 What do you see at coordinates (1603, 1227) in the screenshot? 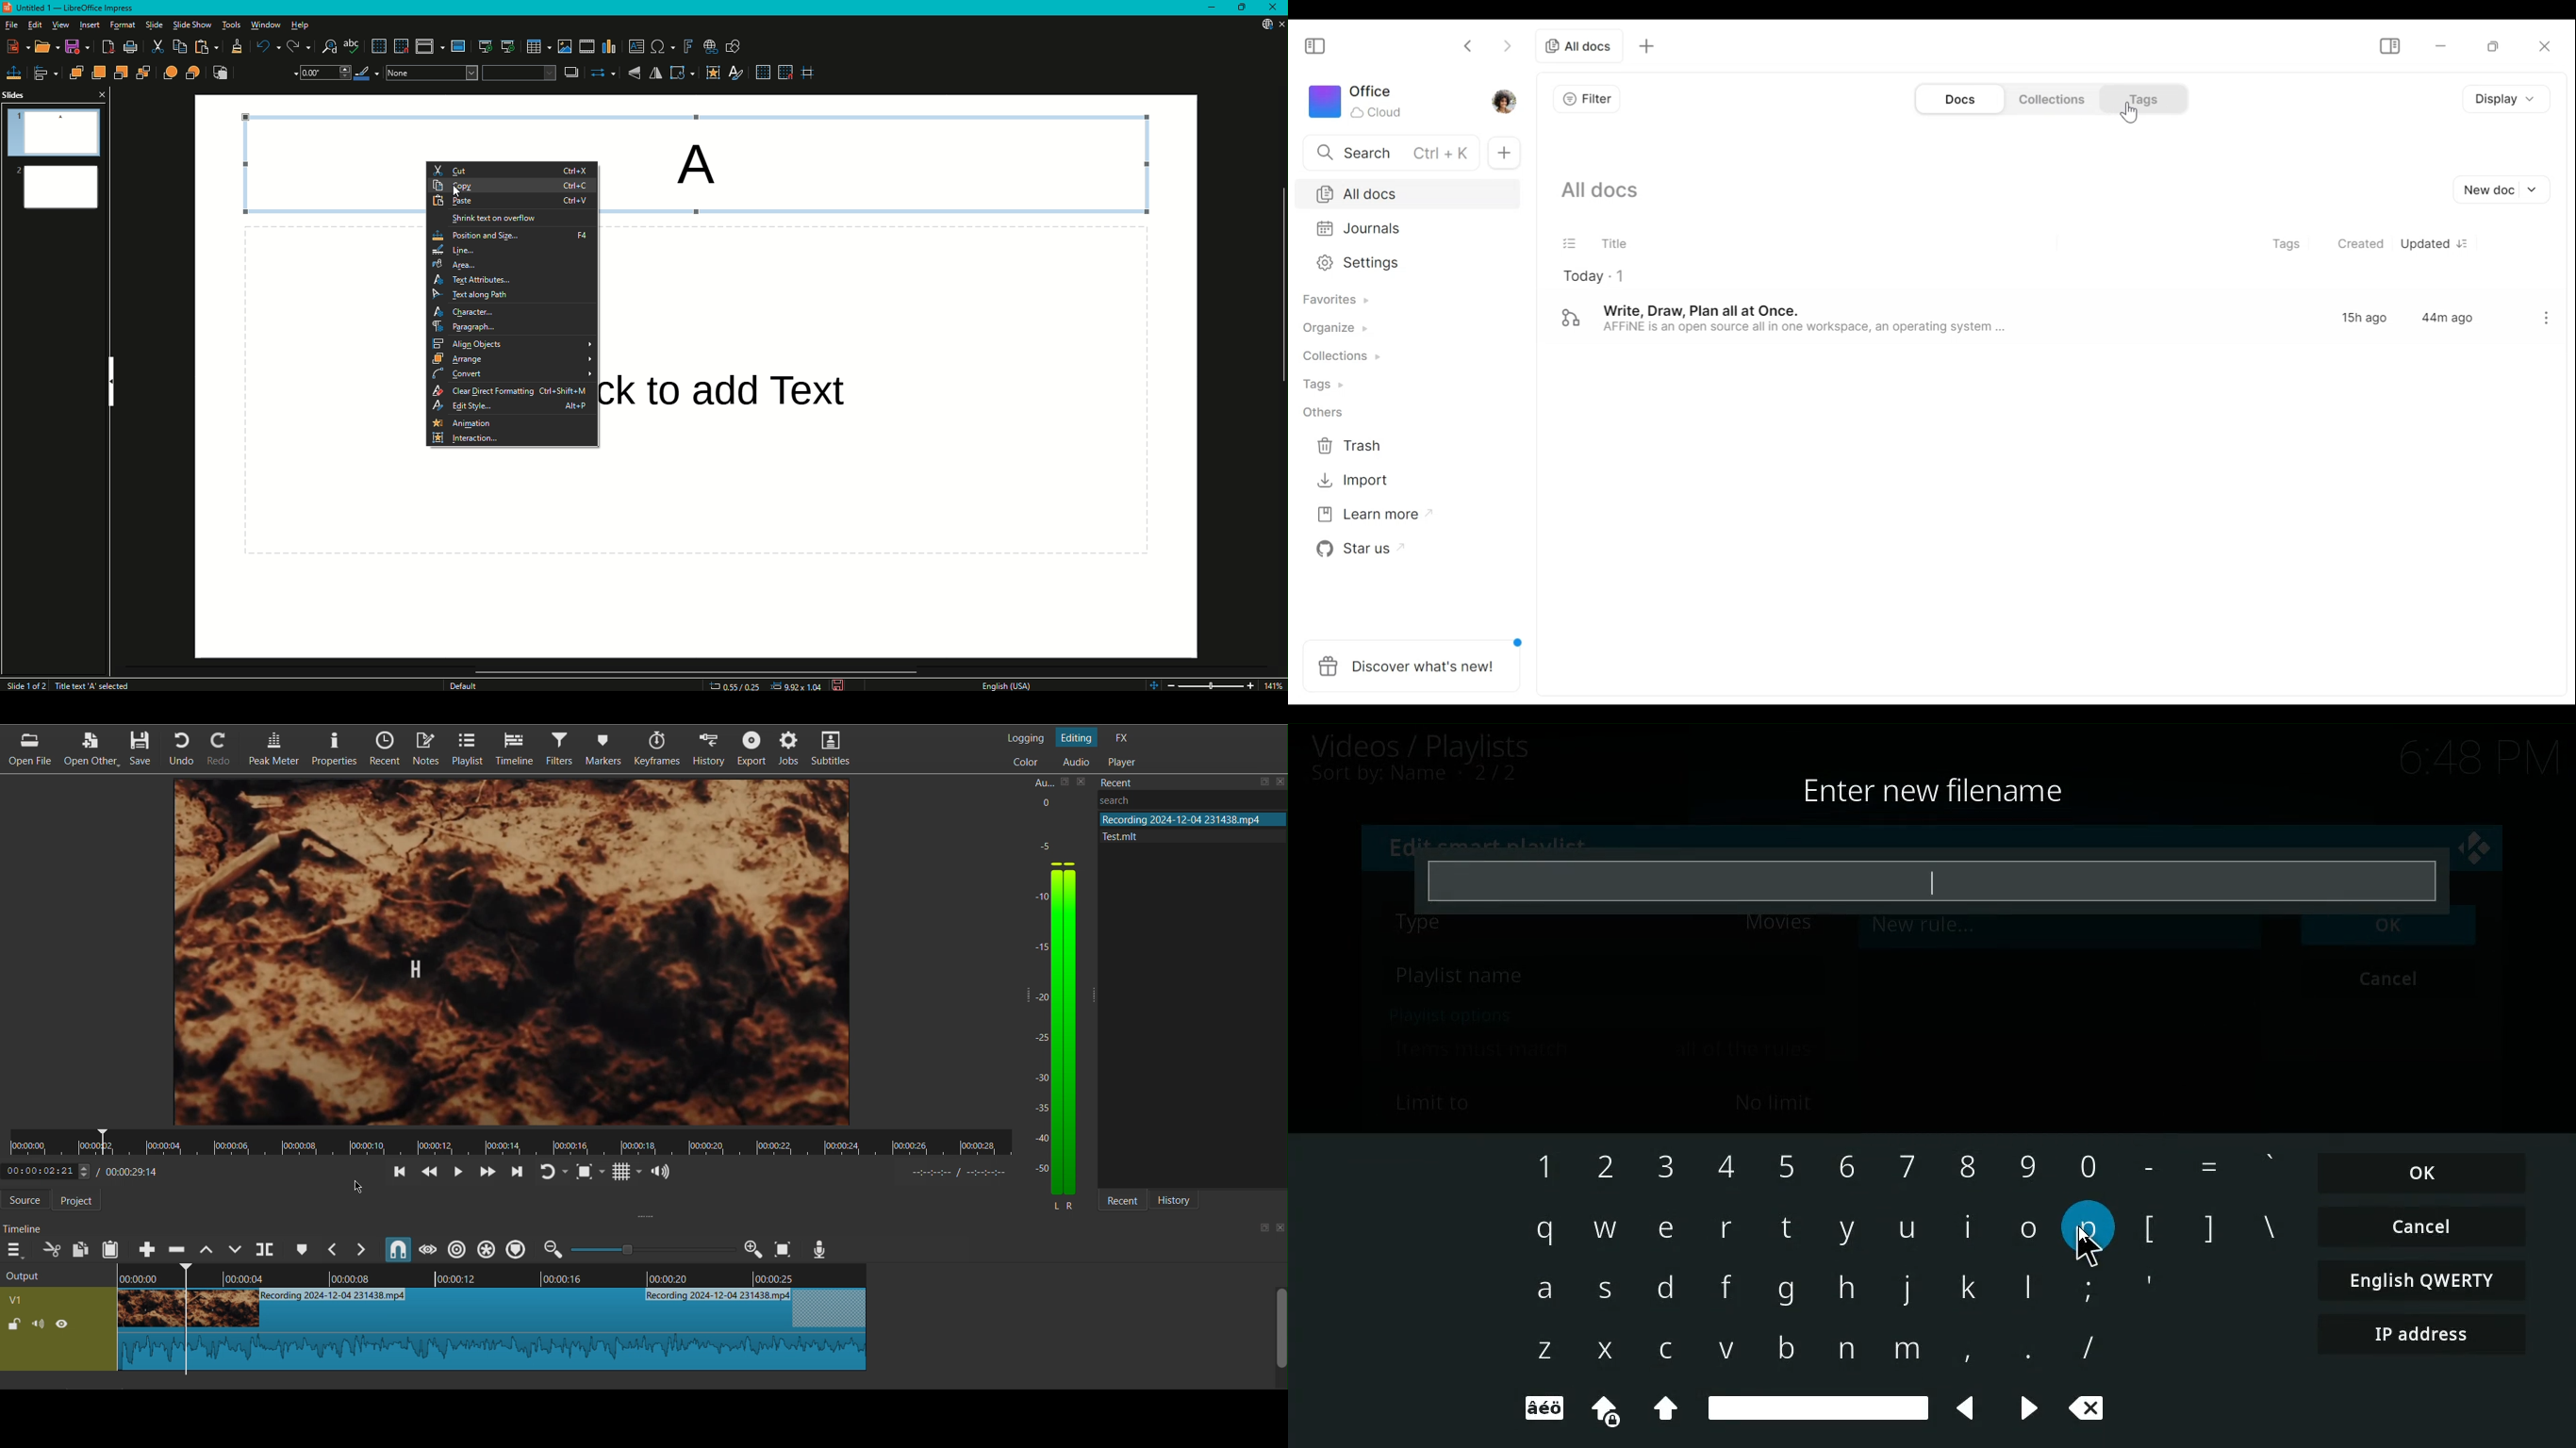
I see `W` at bounding box center [1603, 1227].